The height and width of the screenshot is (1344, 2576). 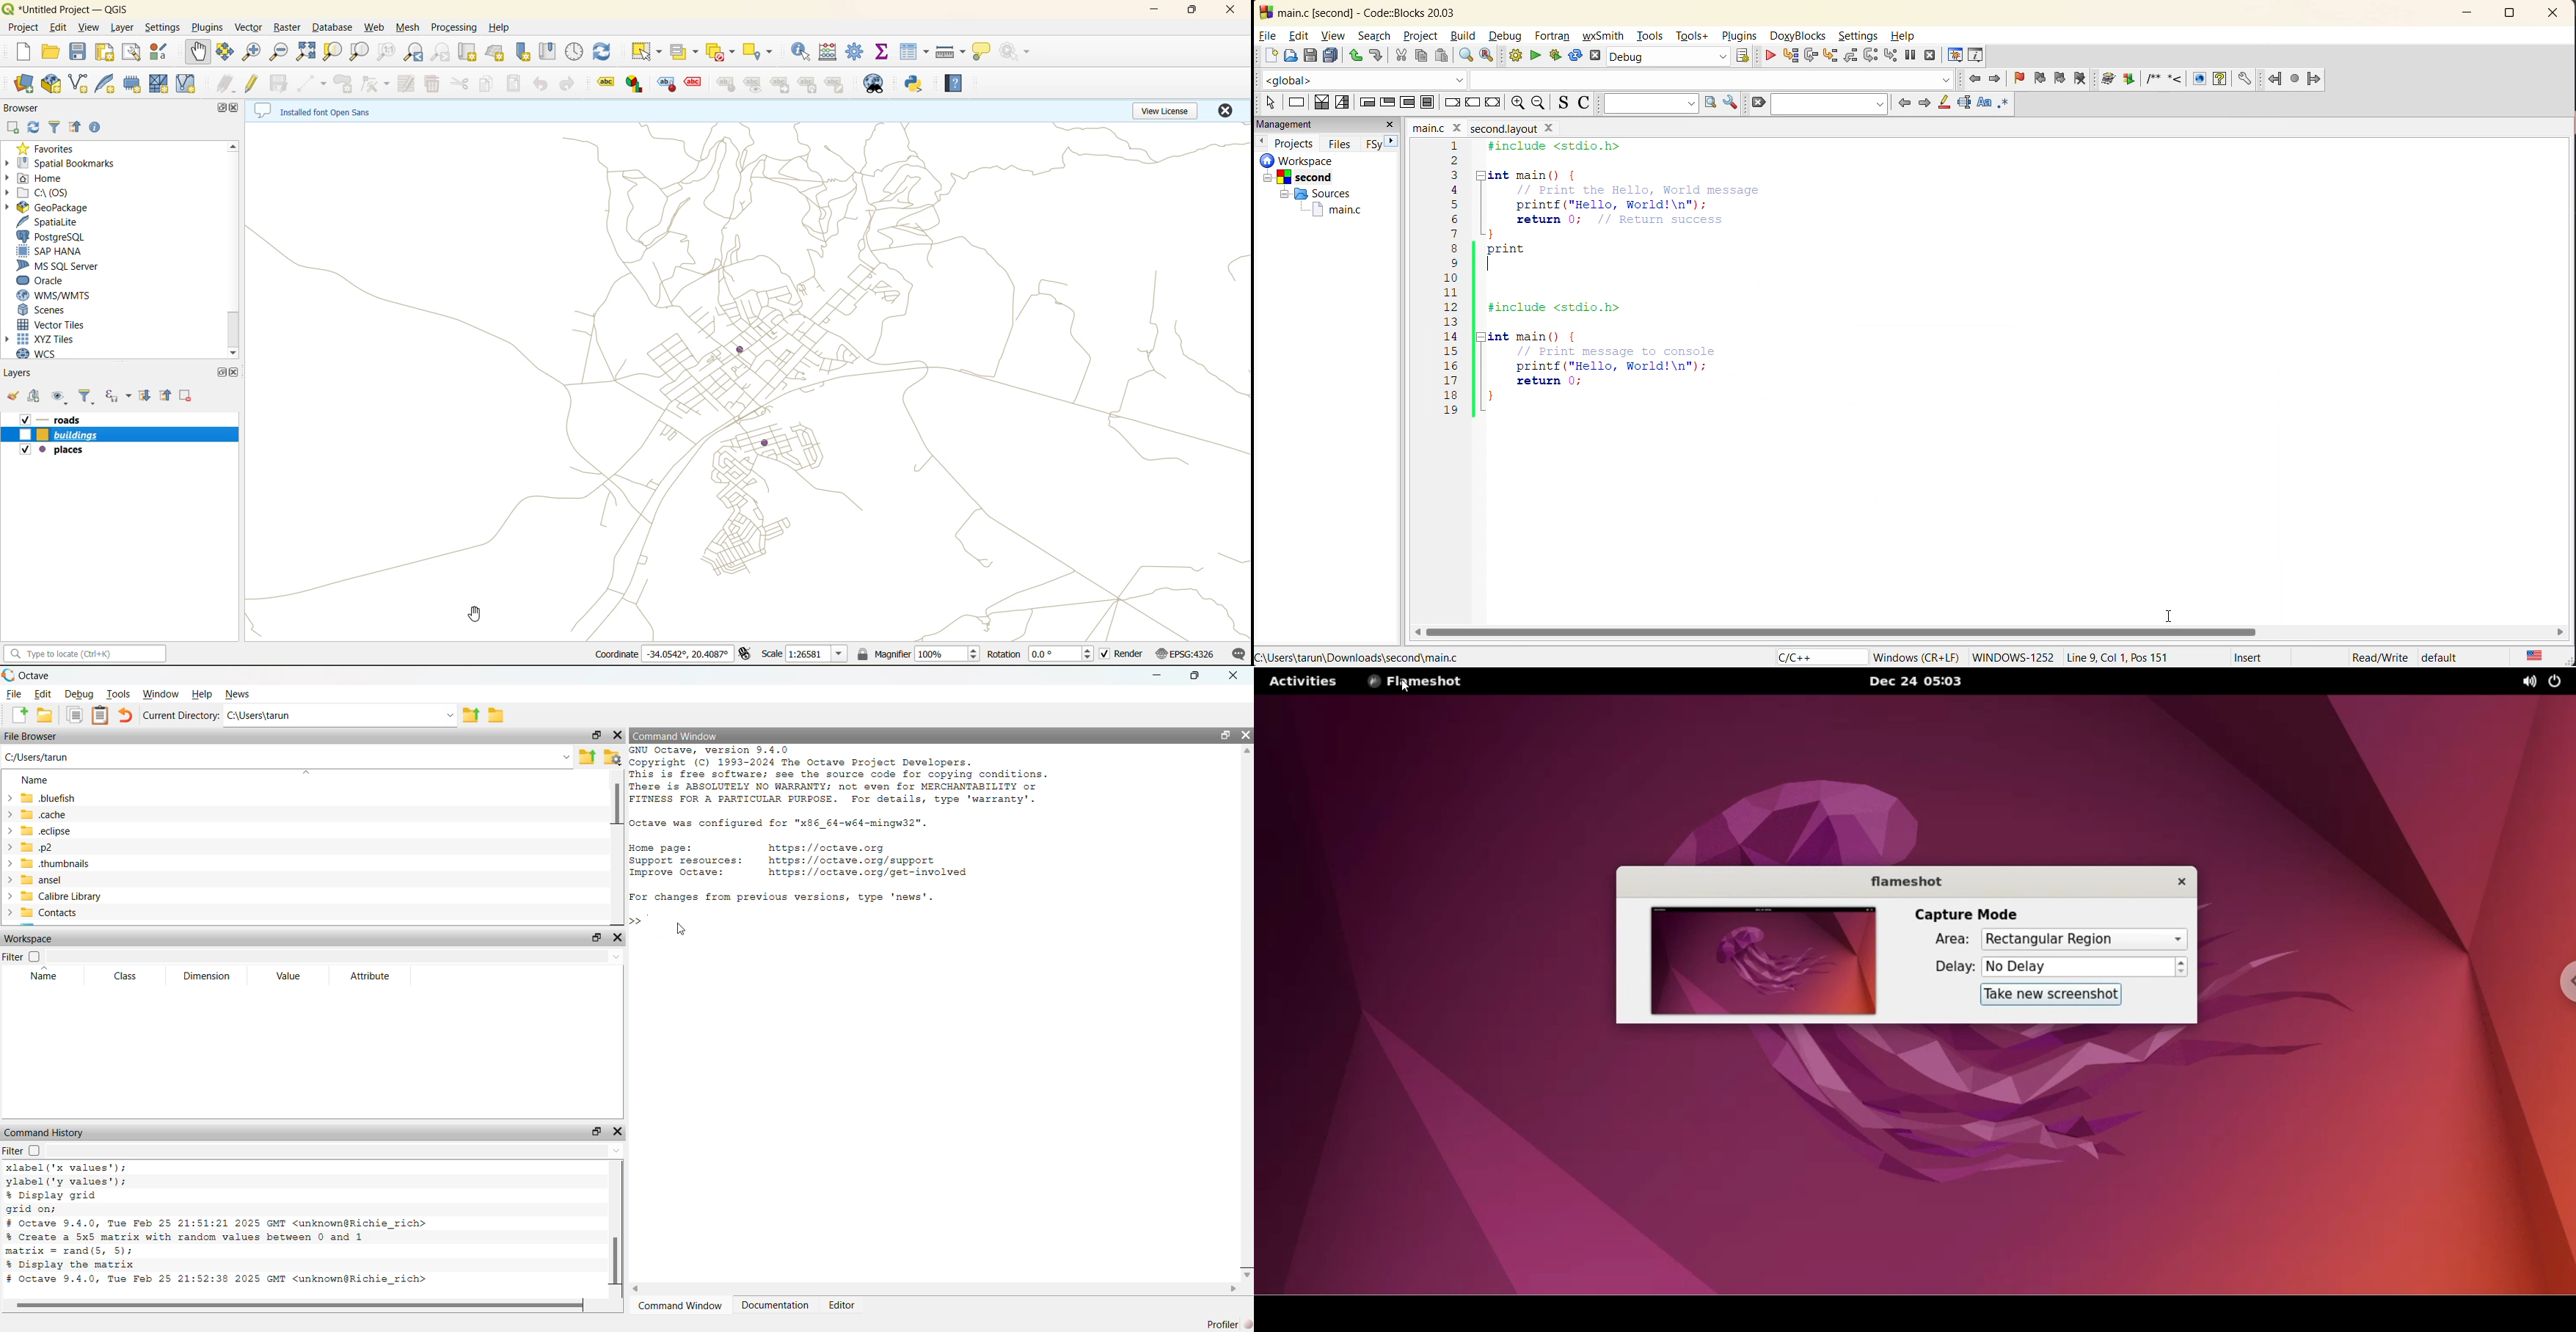 I want to click on debug, so click(x=1509, y=37).